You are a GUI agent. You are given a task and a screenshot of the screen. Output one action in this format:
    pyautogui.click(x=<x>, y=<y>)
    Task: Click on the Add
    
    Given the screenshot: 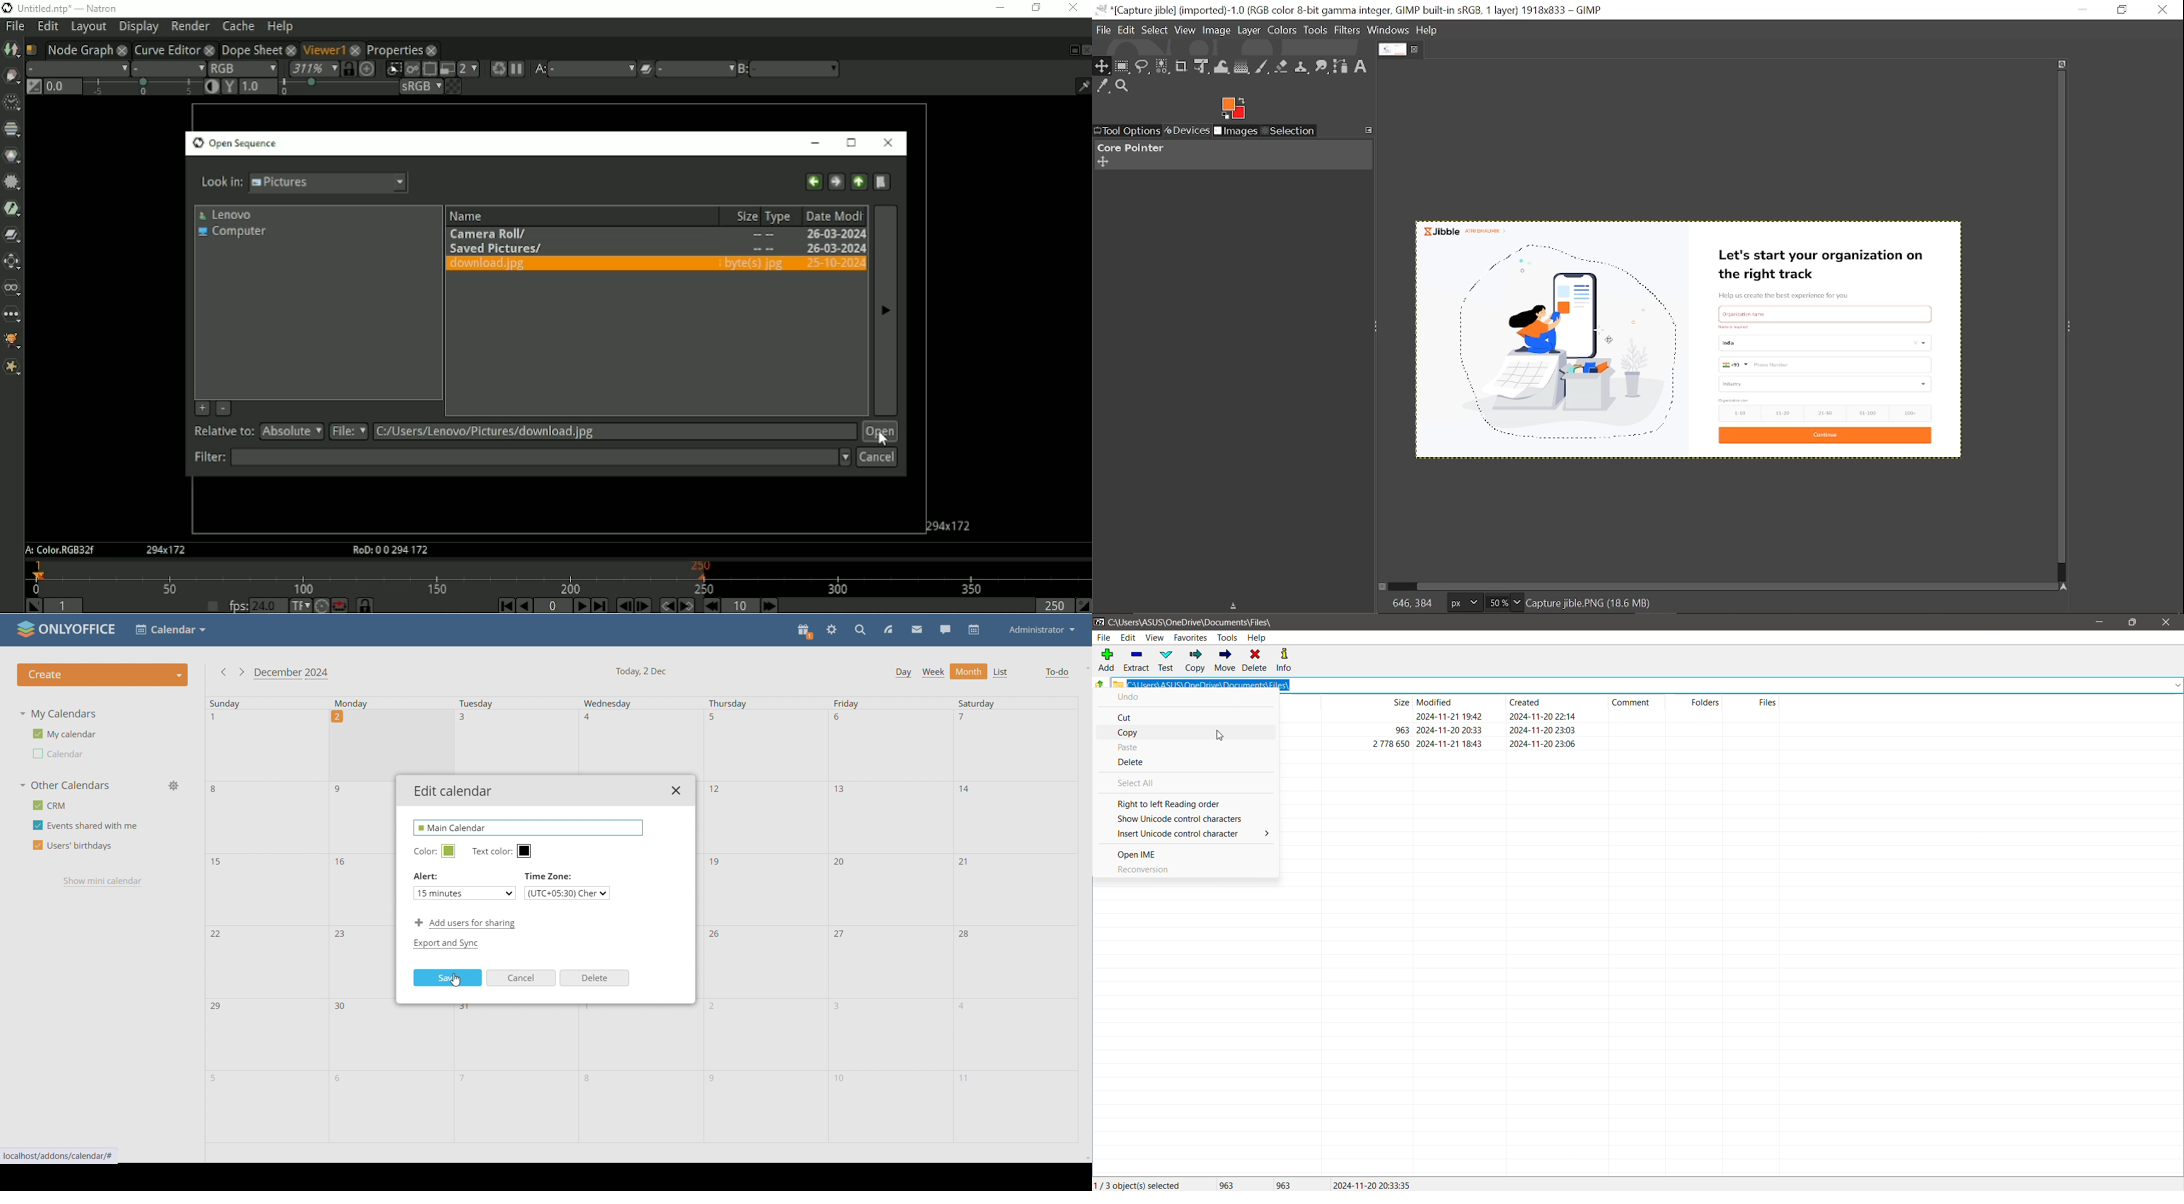 What is the action you would take?
    pyautogui.click(x=1102, y=162)
    